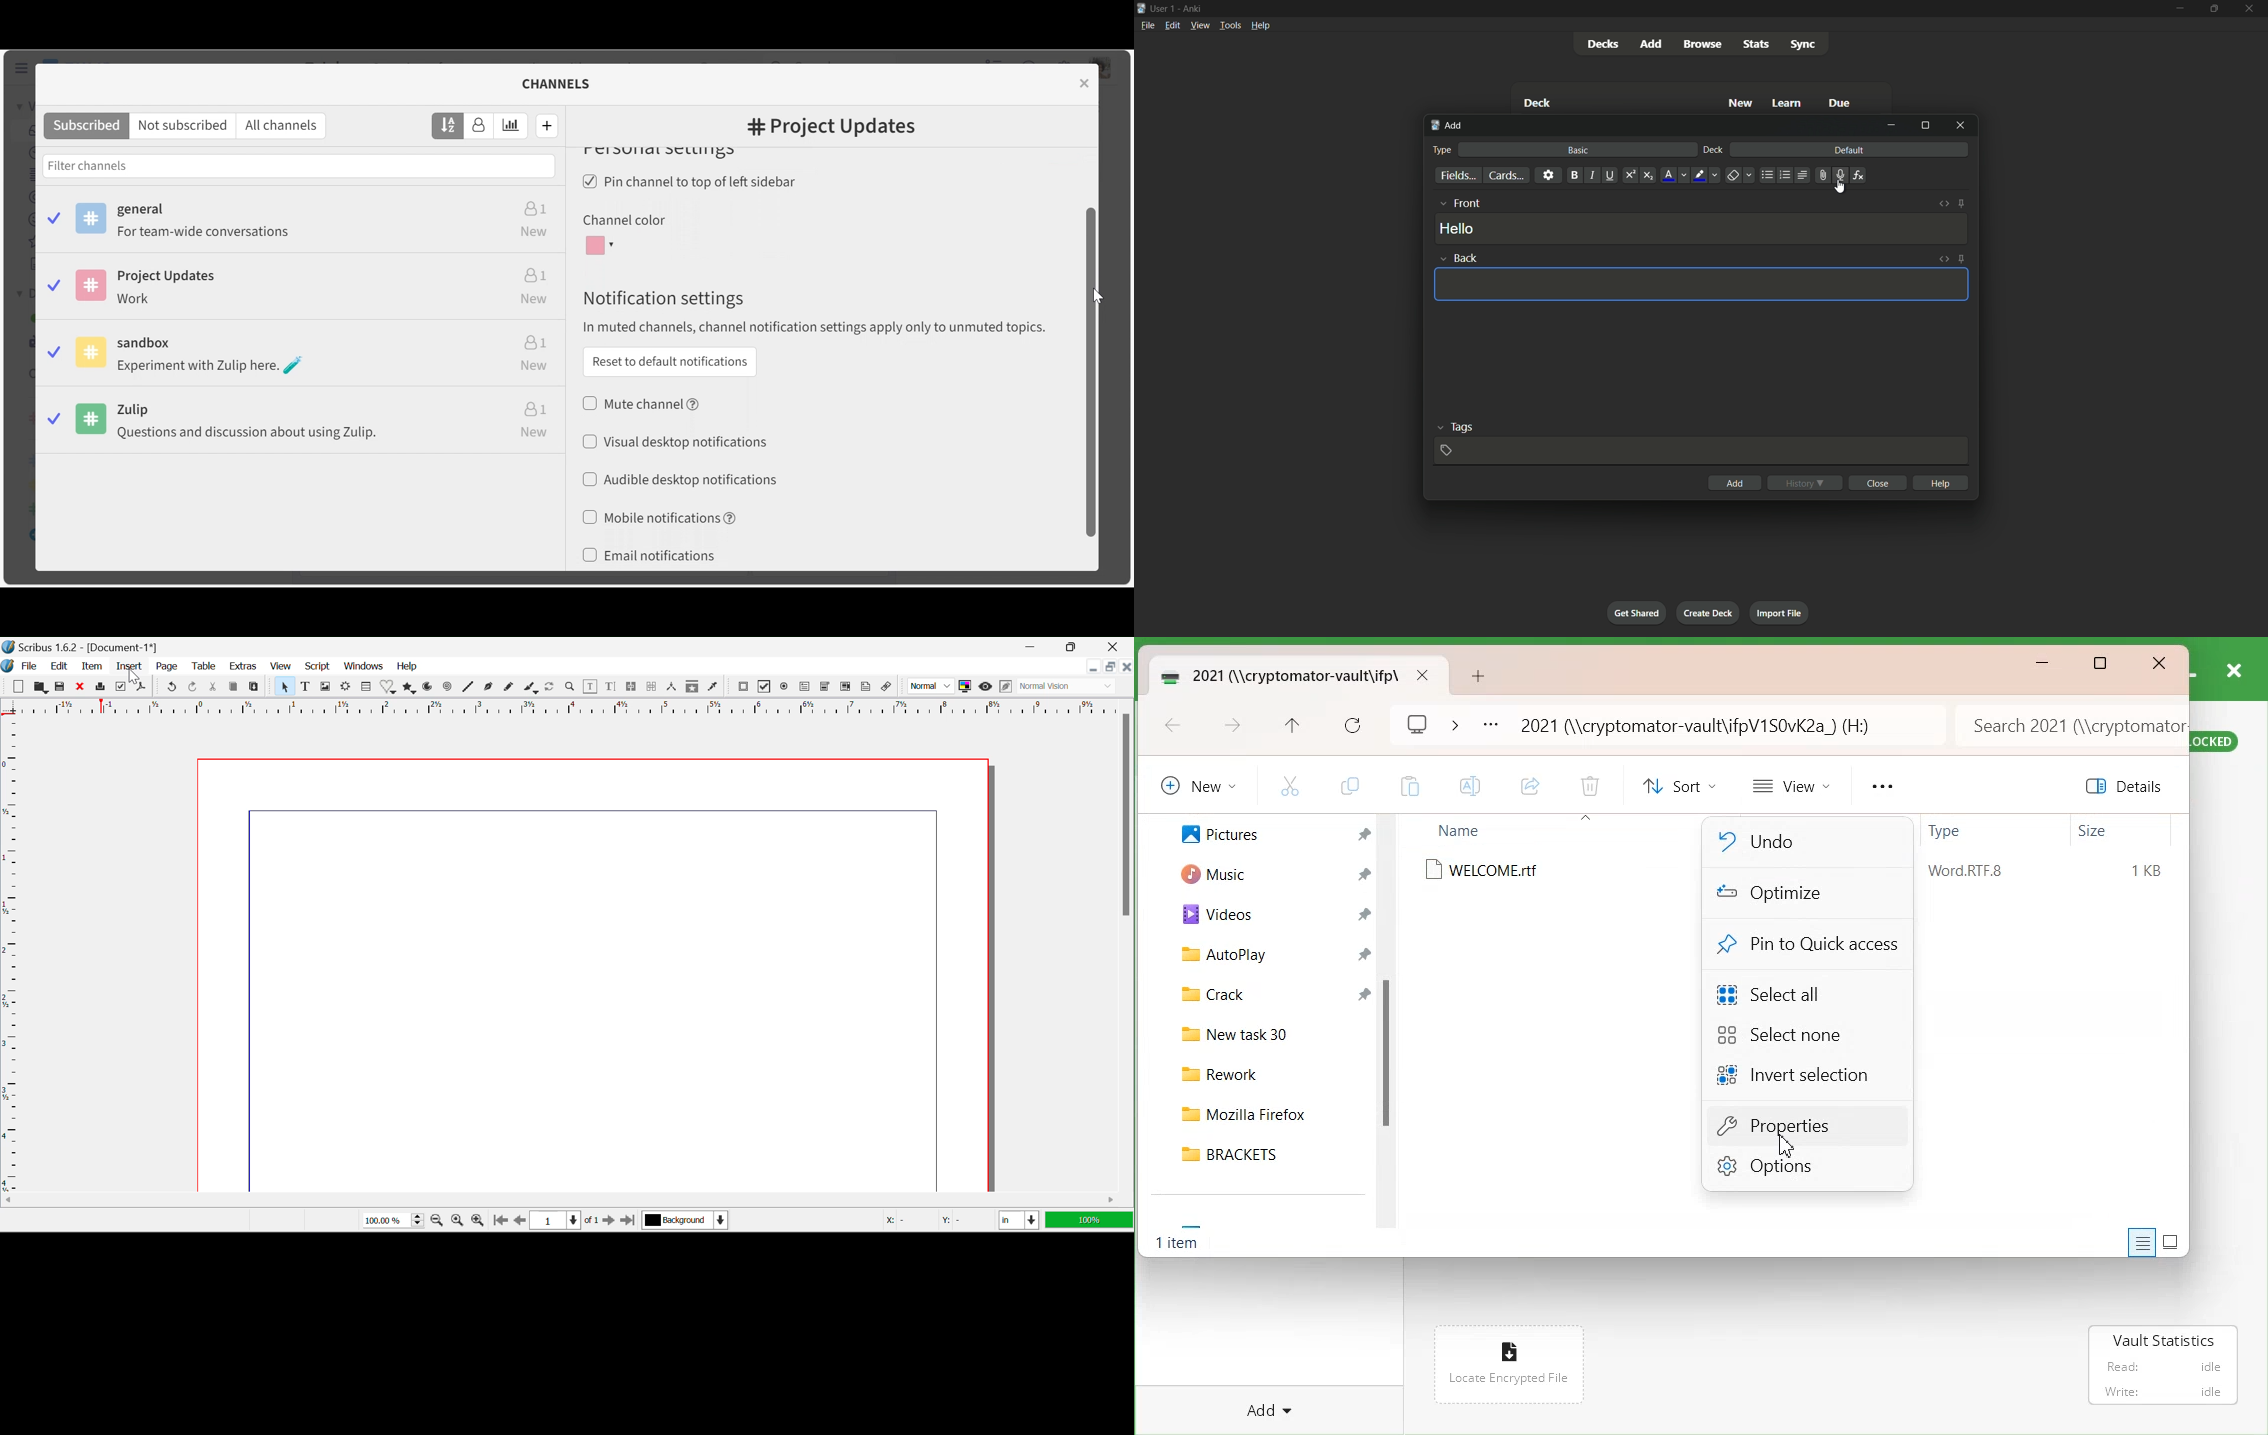  What do you see at coordinates (805, 688) in the screenshot?
I see `Pdf Text Field` at bounding box center [805, 688].